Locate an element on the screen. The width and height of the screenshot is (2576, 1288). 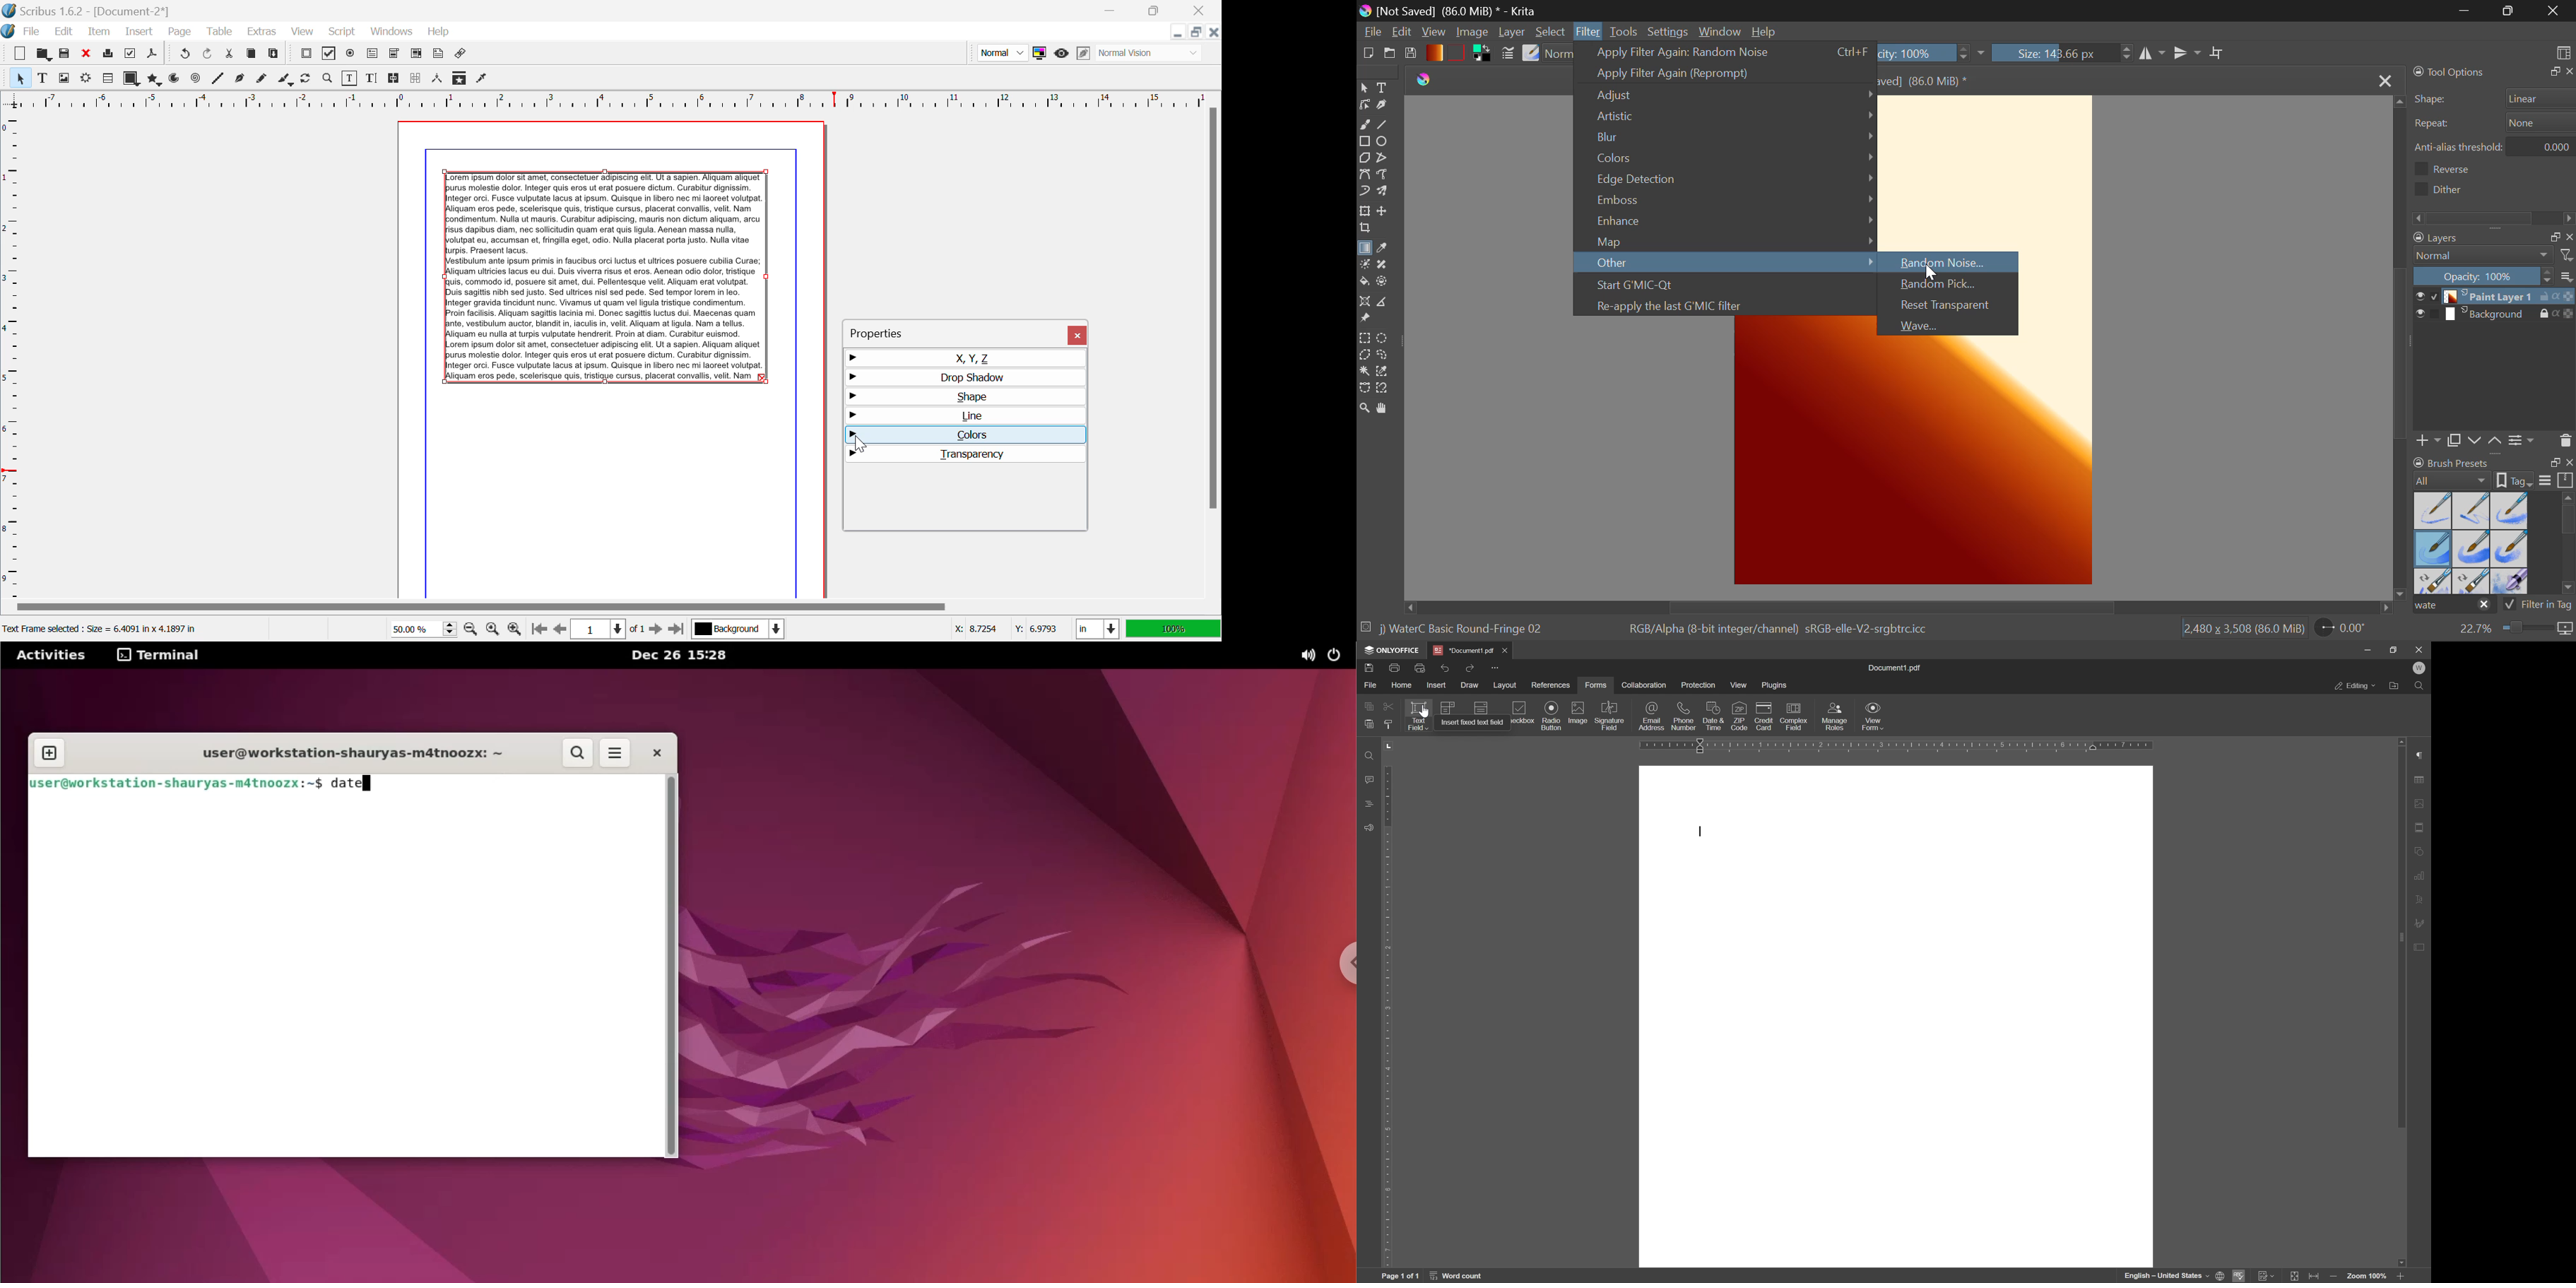
Brush Size is located at coordinates (2065, 54).